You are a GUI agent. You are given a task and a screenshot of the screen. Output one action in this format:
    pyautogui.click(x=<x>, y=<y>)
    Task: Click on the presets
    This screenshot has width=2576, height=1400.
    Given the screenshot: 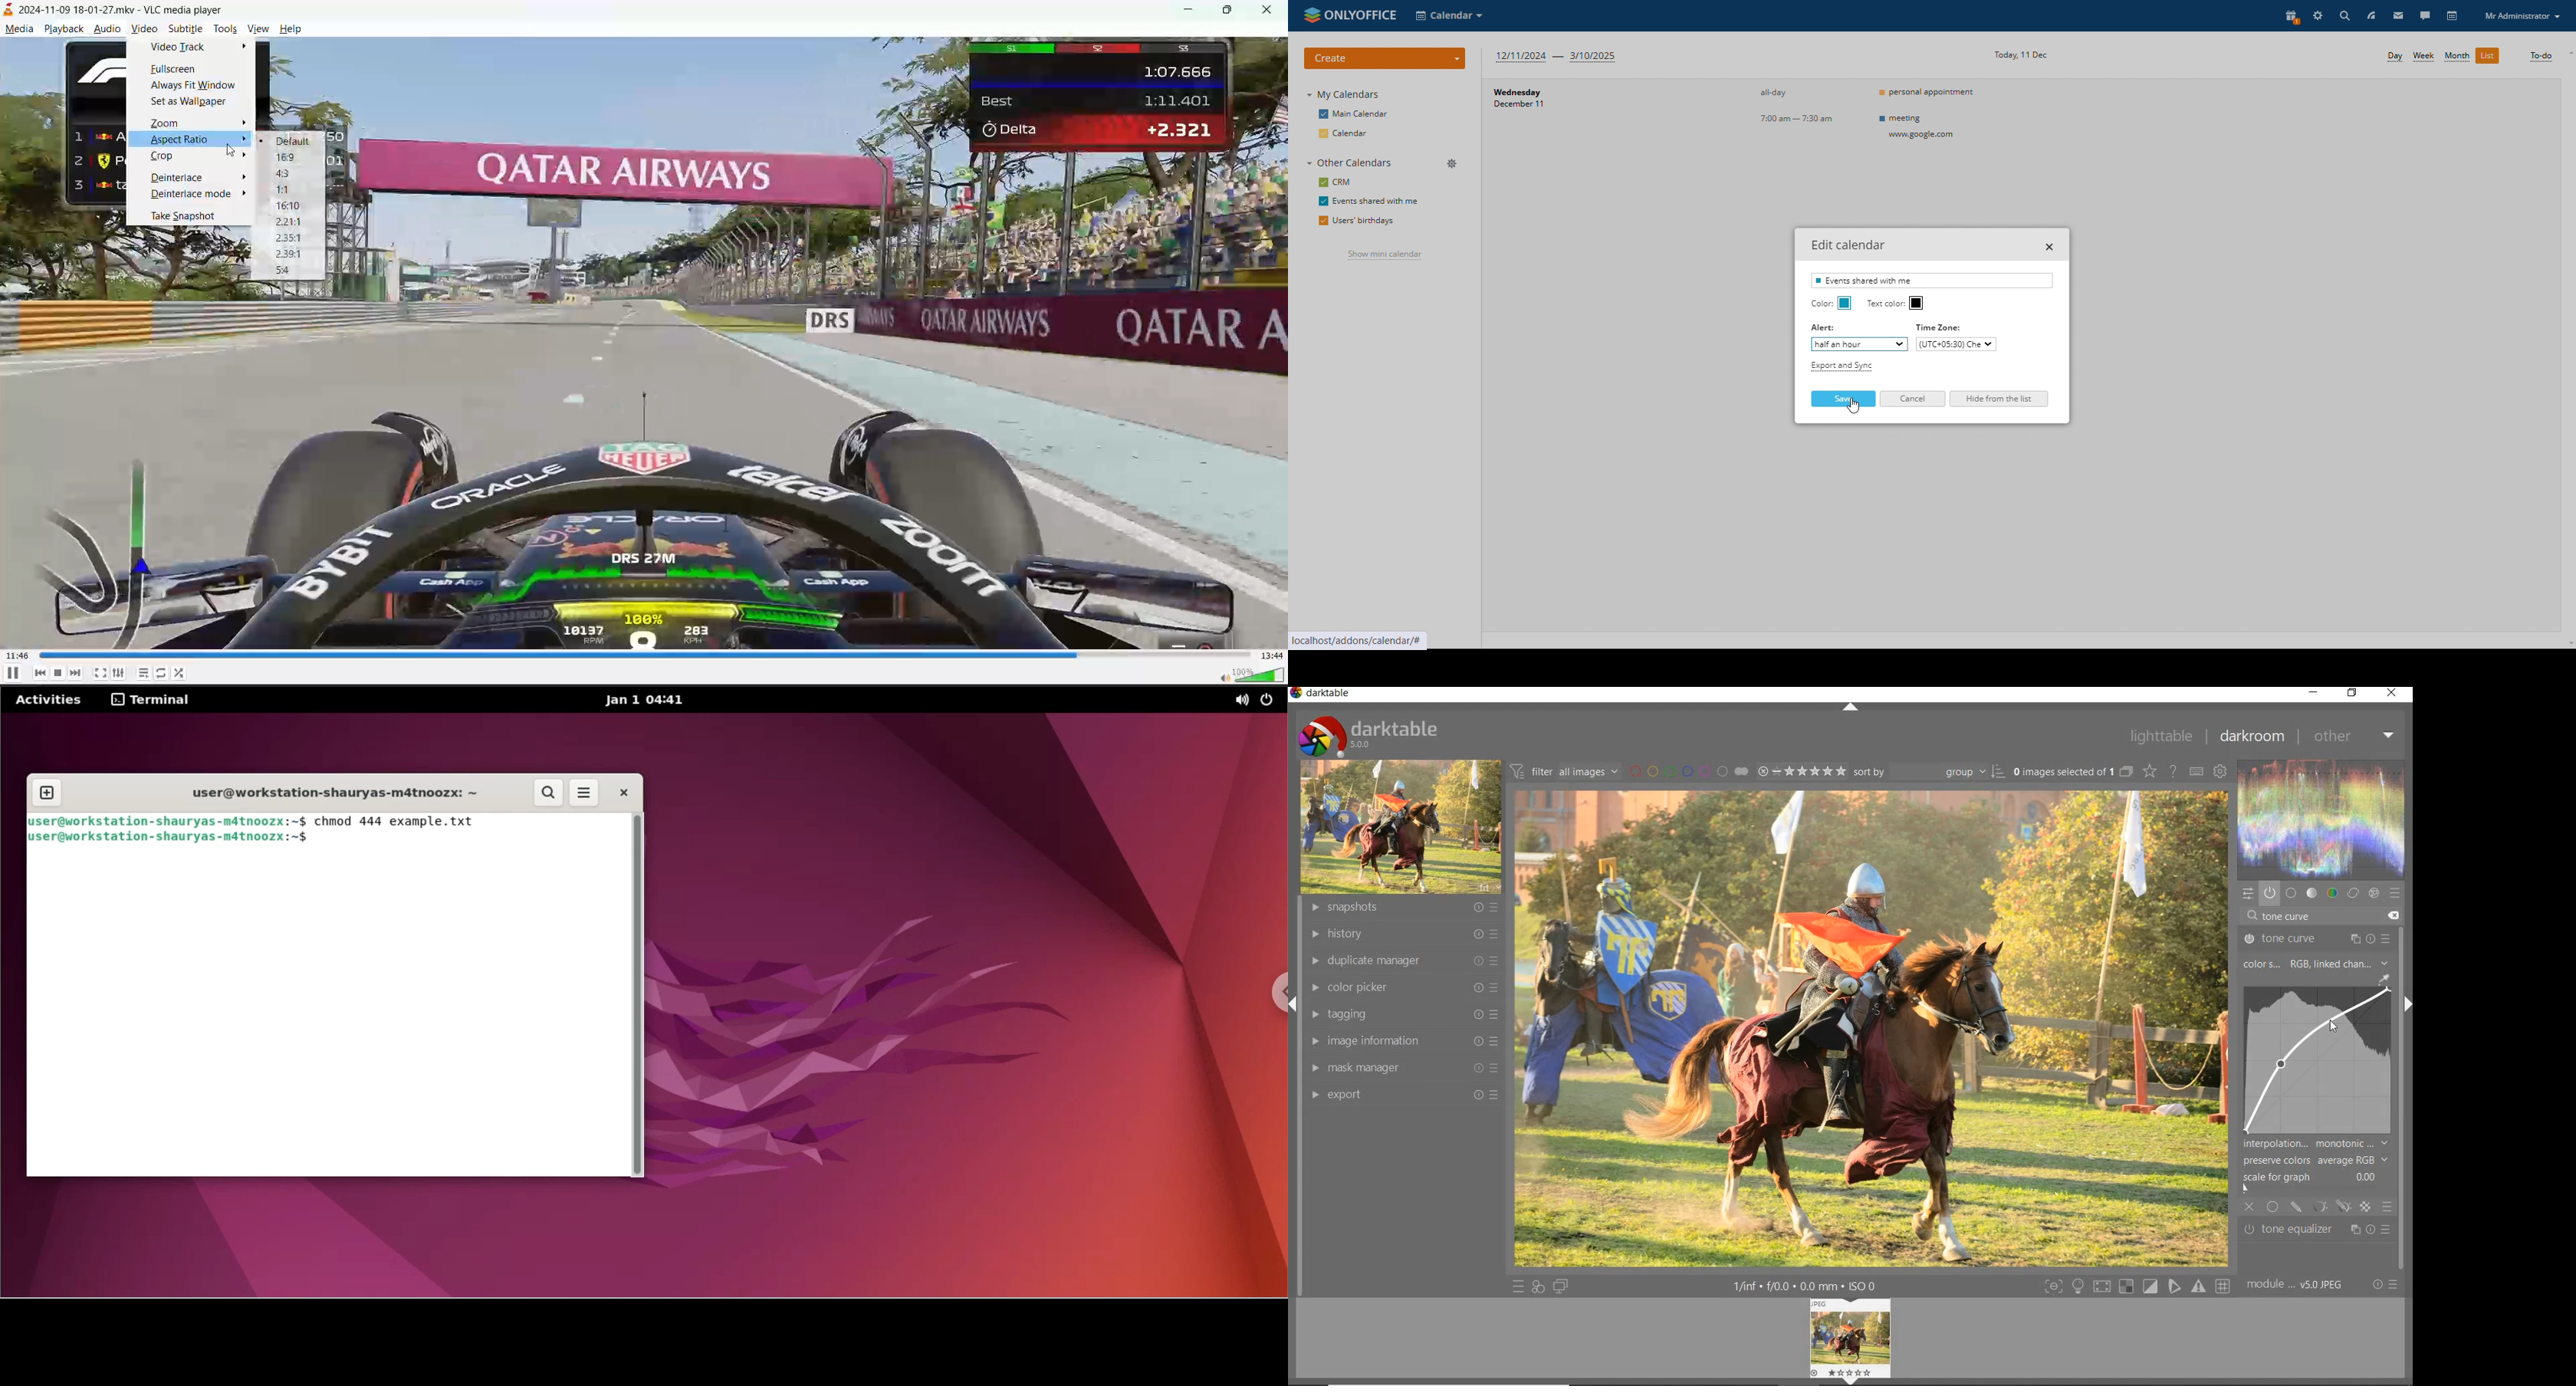 What is the action you would take?
    pyautogui.click(x=2396, y=894)
    